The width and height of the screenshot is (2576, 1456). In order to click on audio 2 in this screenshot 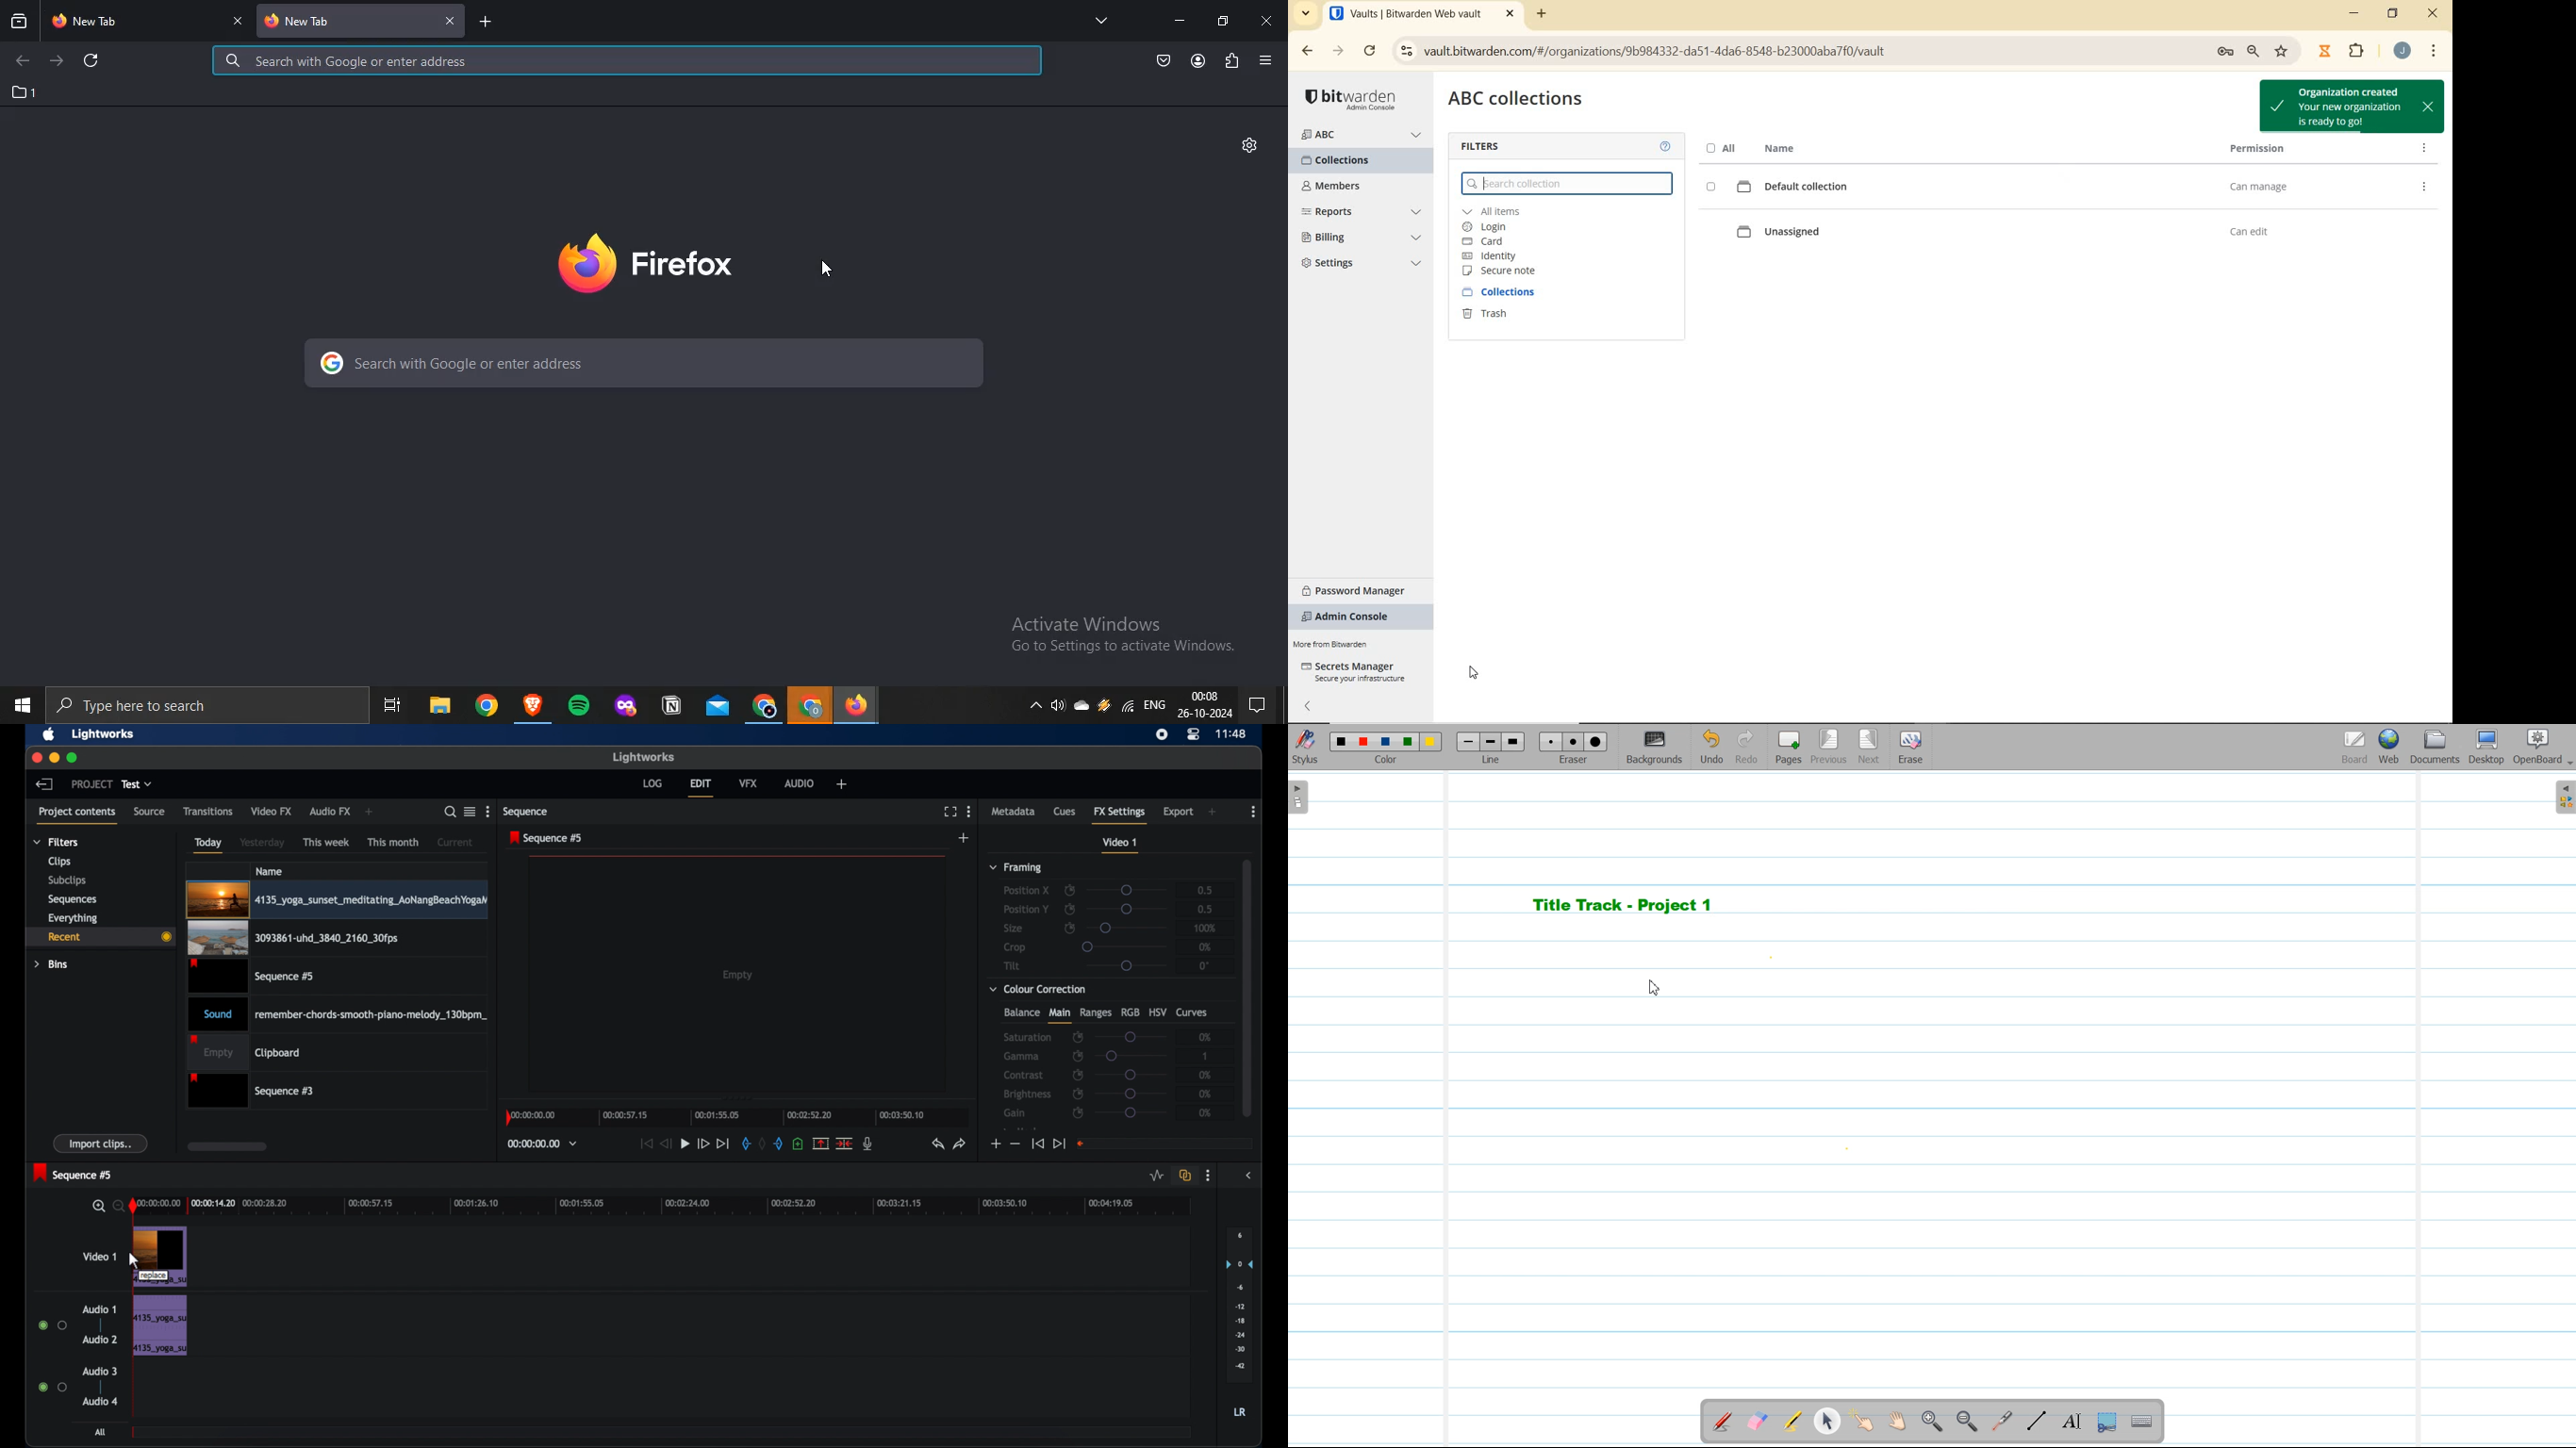, I will do `click(99, 1339)`.